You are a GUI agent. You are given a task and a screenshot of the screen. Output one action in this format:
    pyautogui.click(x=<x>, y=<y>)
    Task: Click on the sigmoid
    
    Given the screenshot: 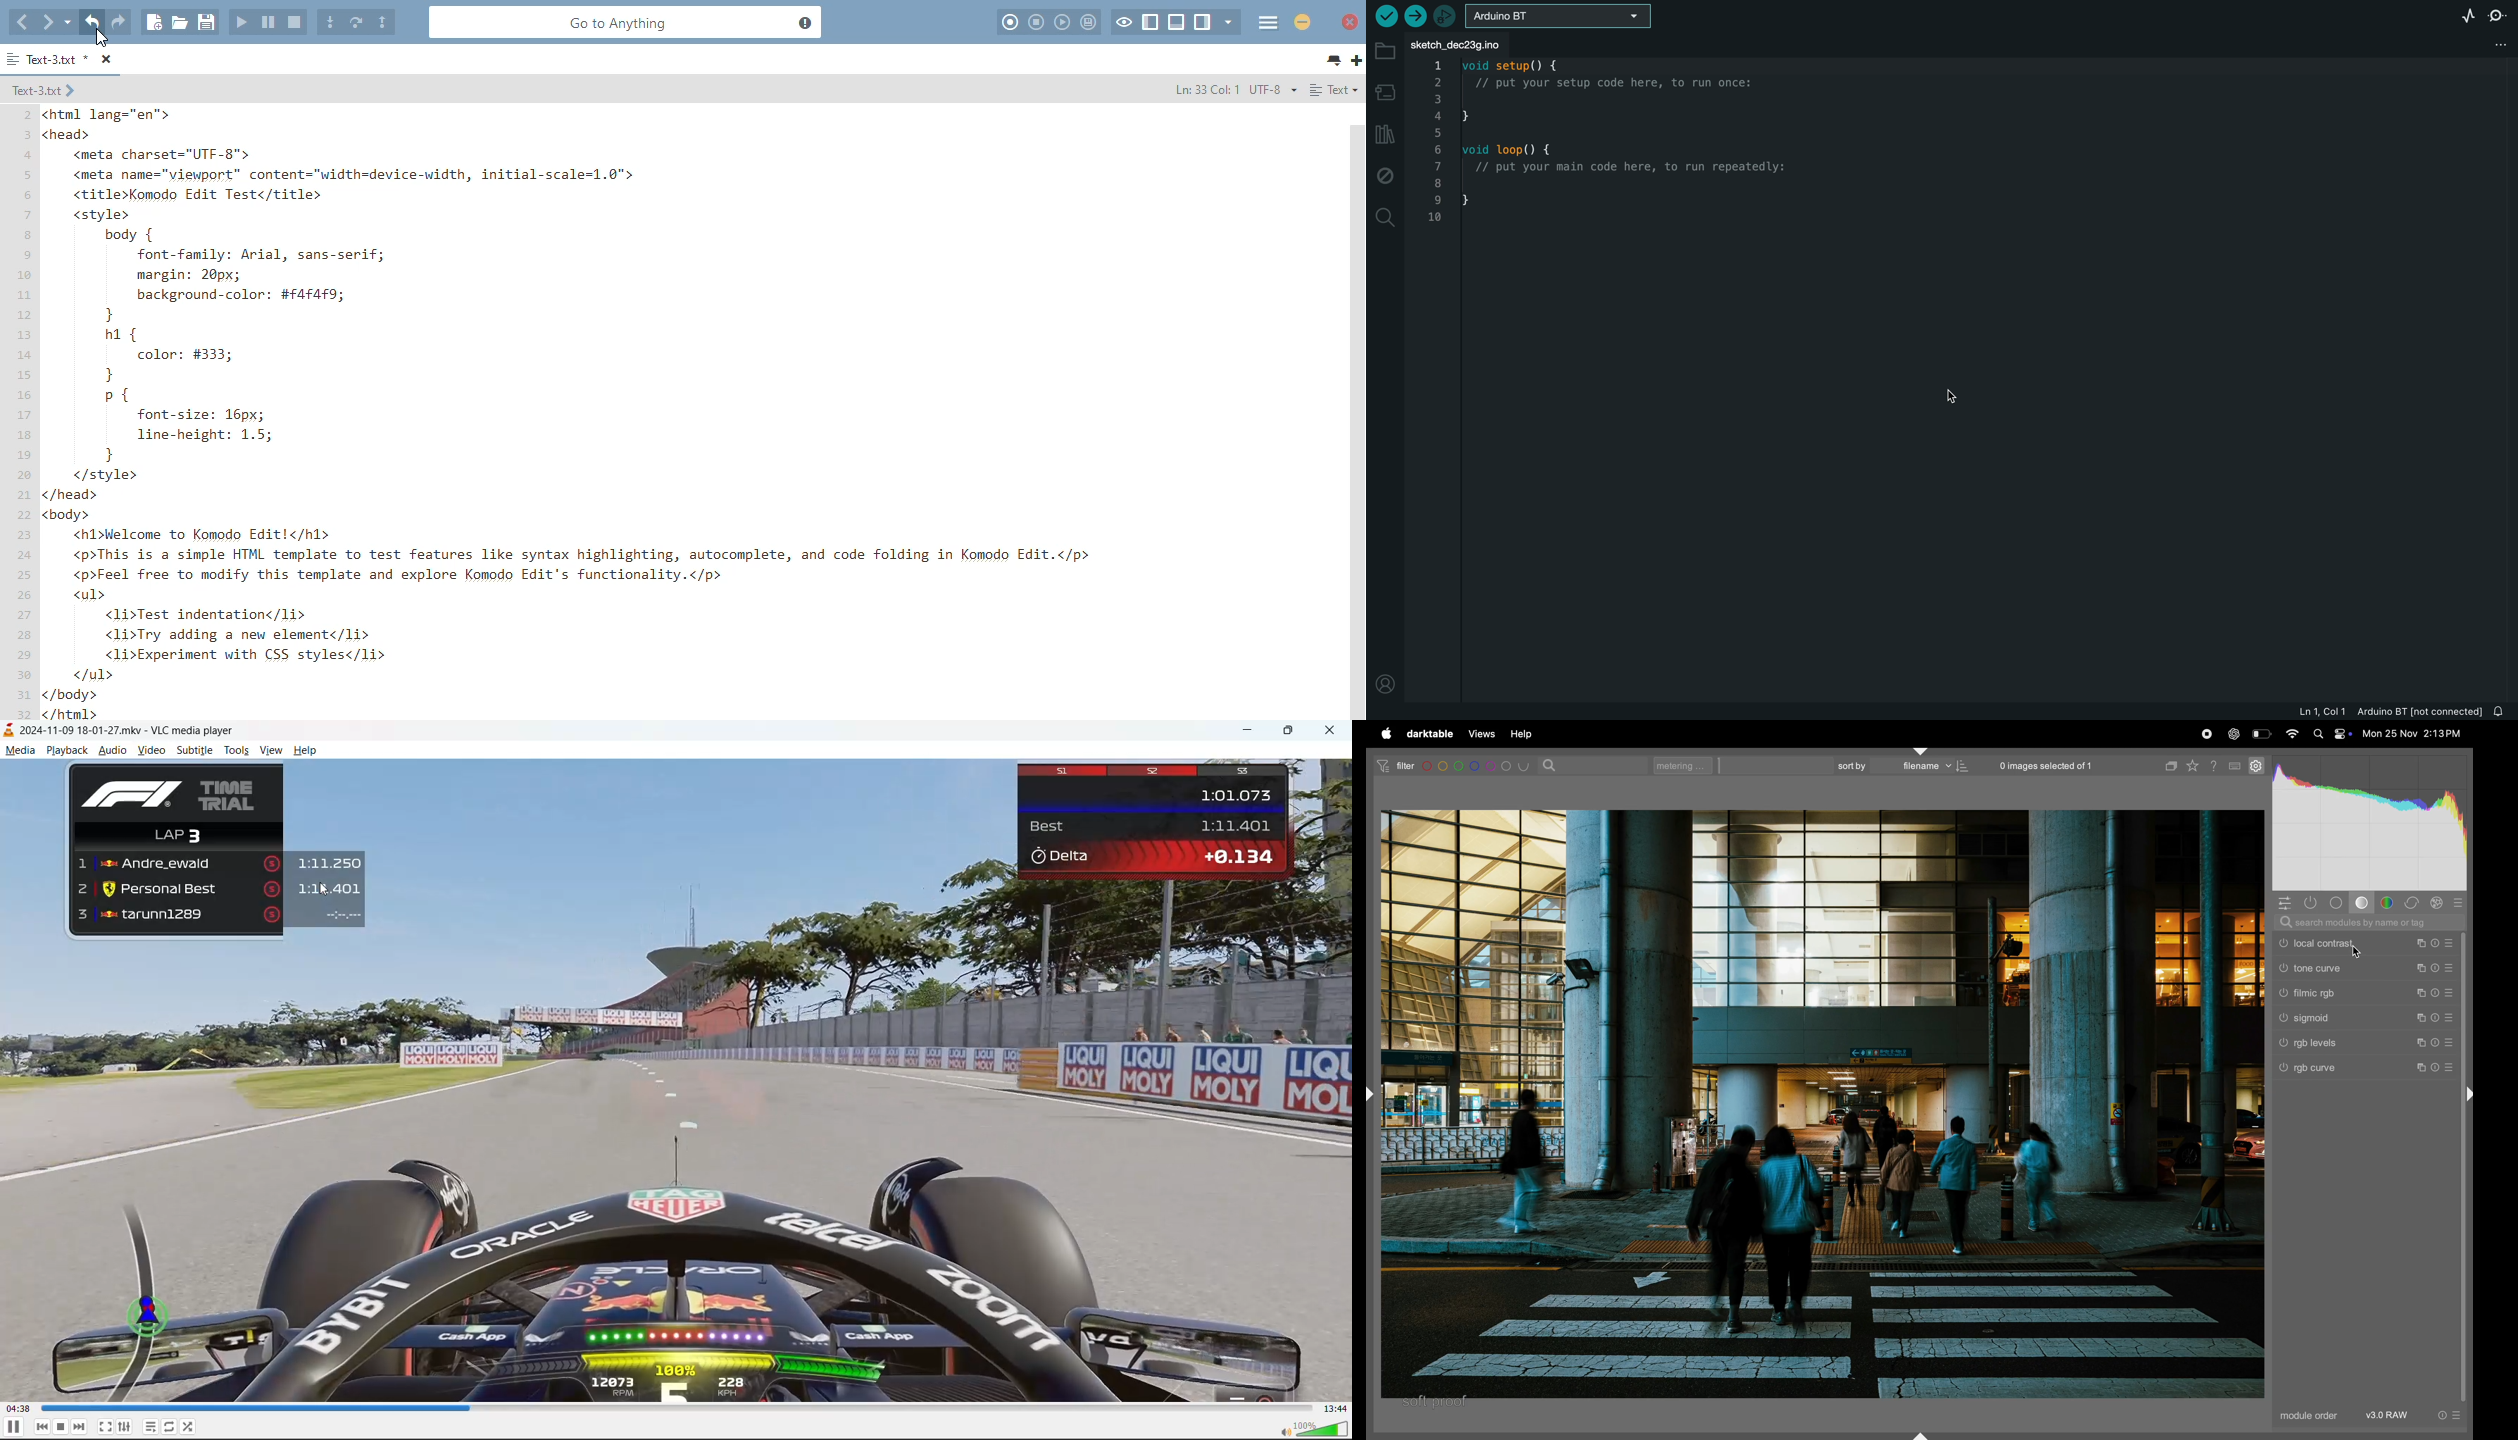 What is the action you would take?
    pyautogui.click(x=2361, y=1019)
    